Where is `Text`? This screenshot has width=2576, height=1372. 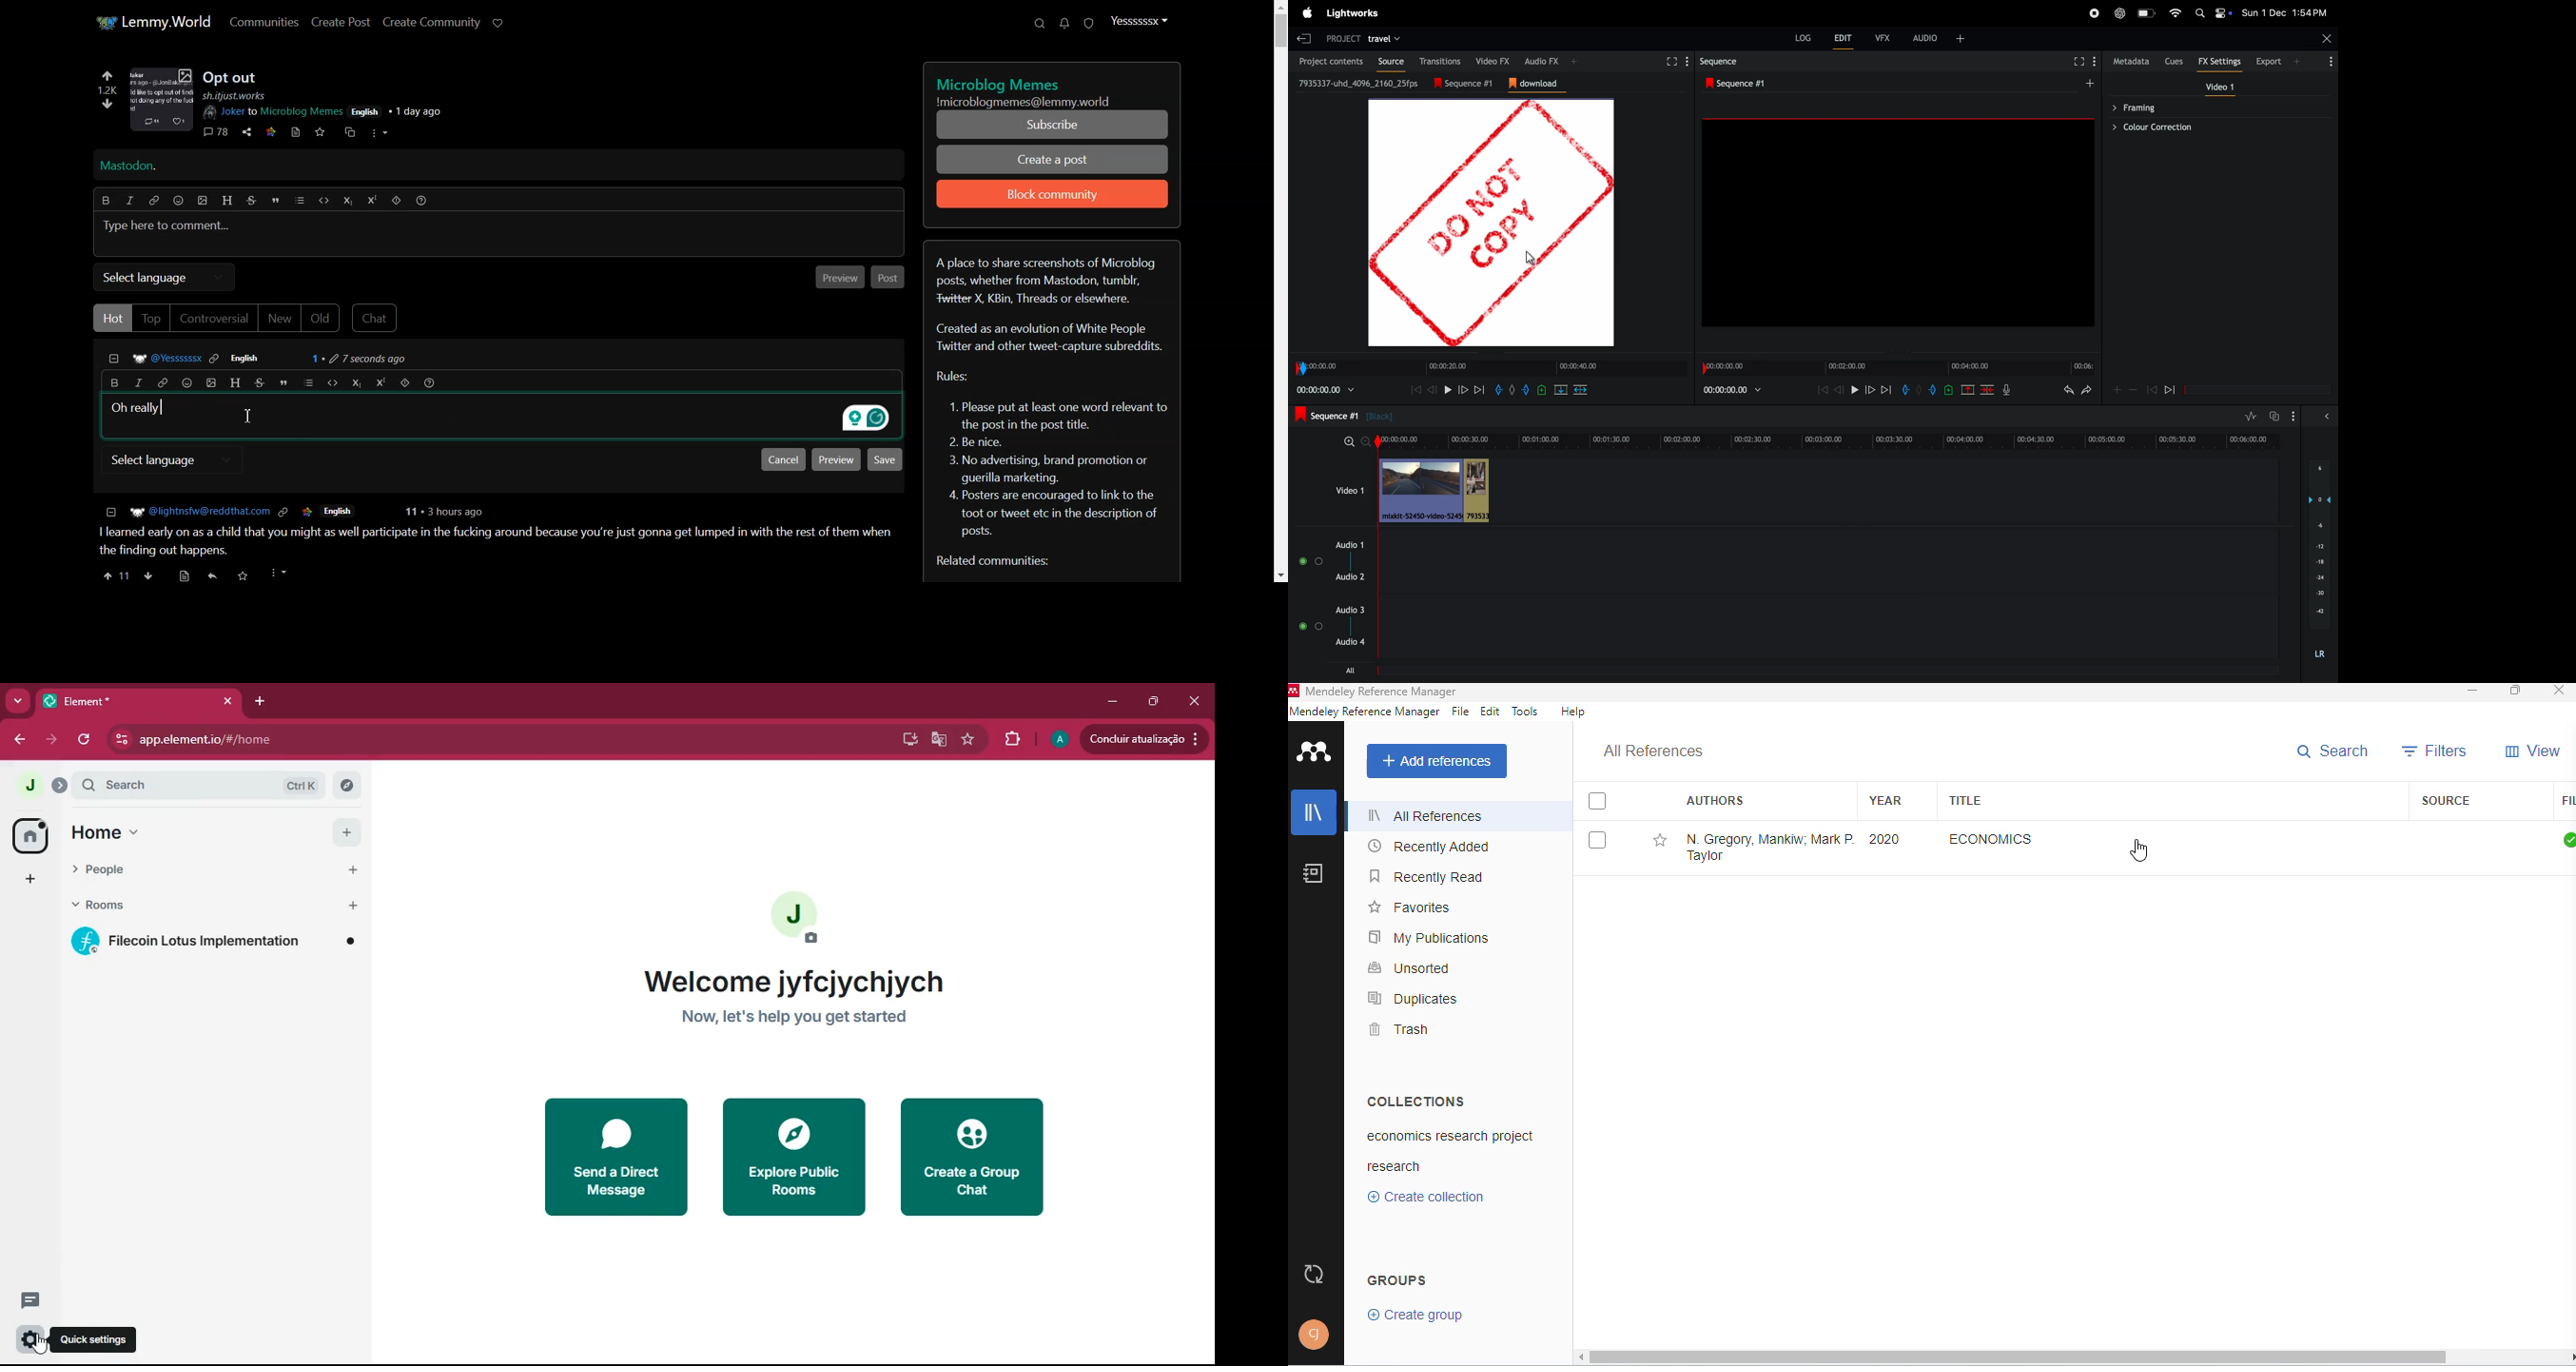 Text is located at coordinates (1053, 405).